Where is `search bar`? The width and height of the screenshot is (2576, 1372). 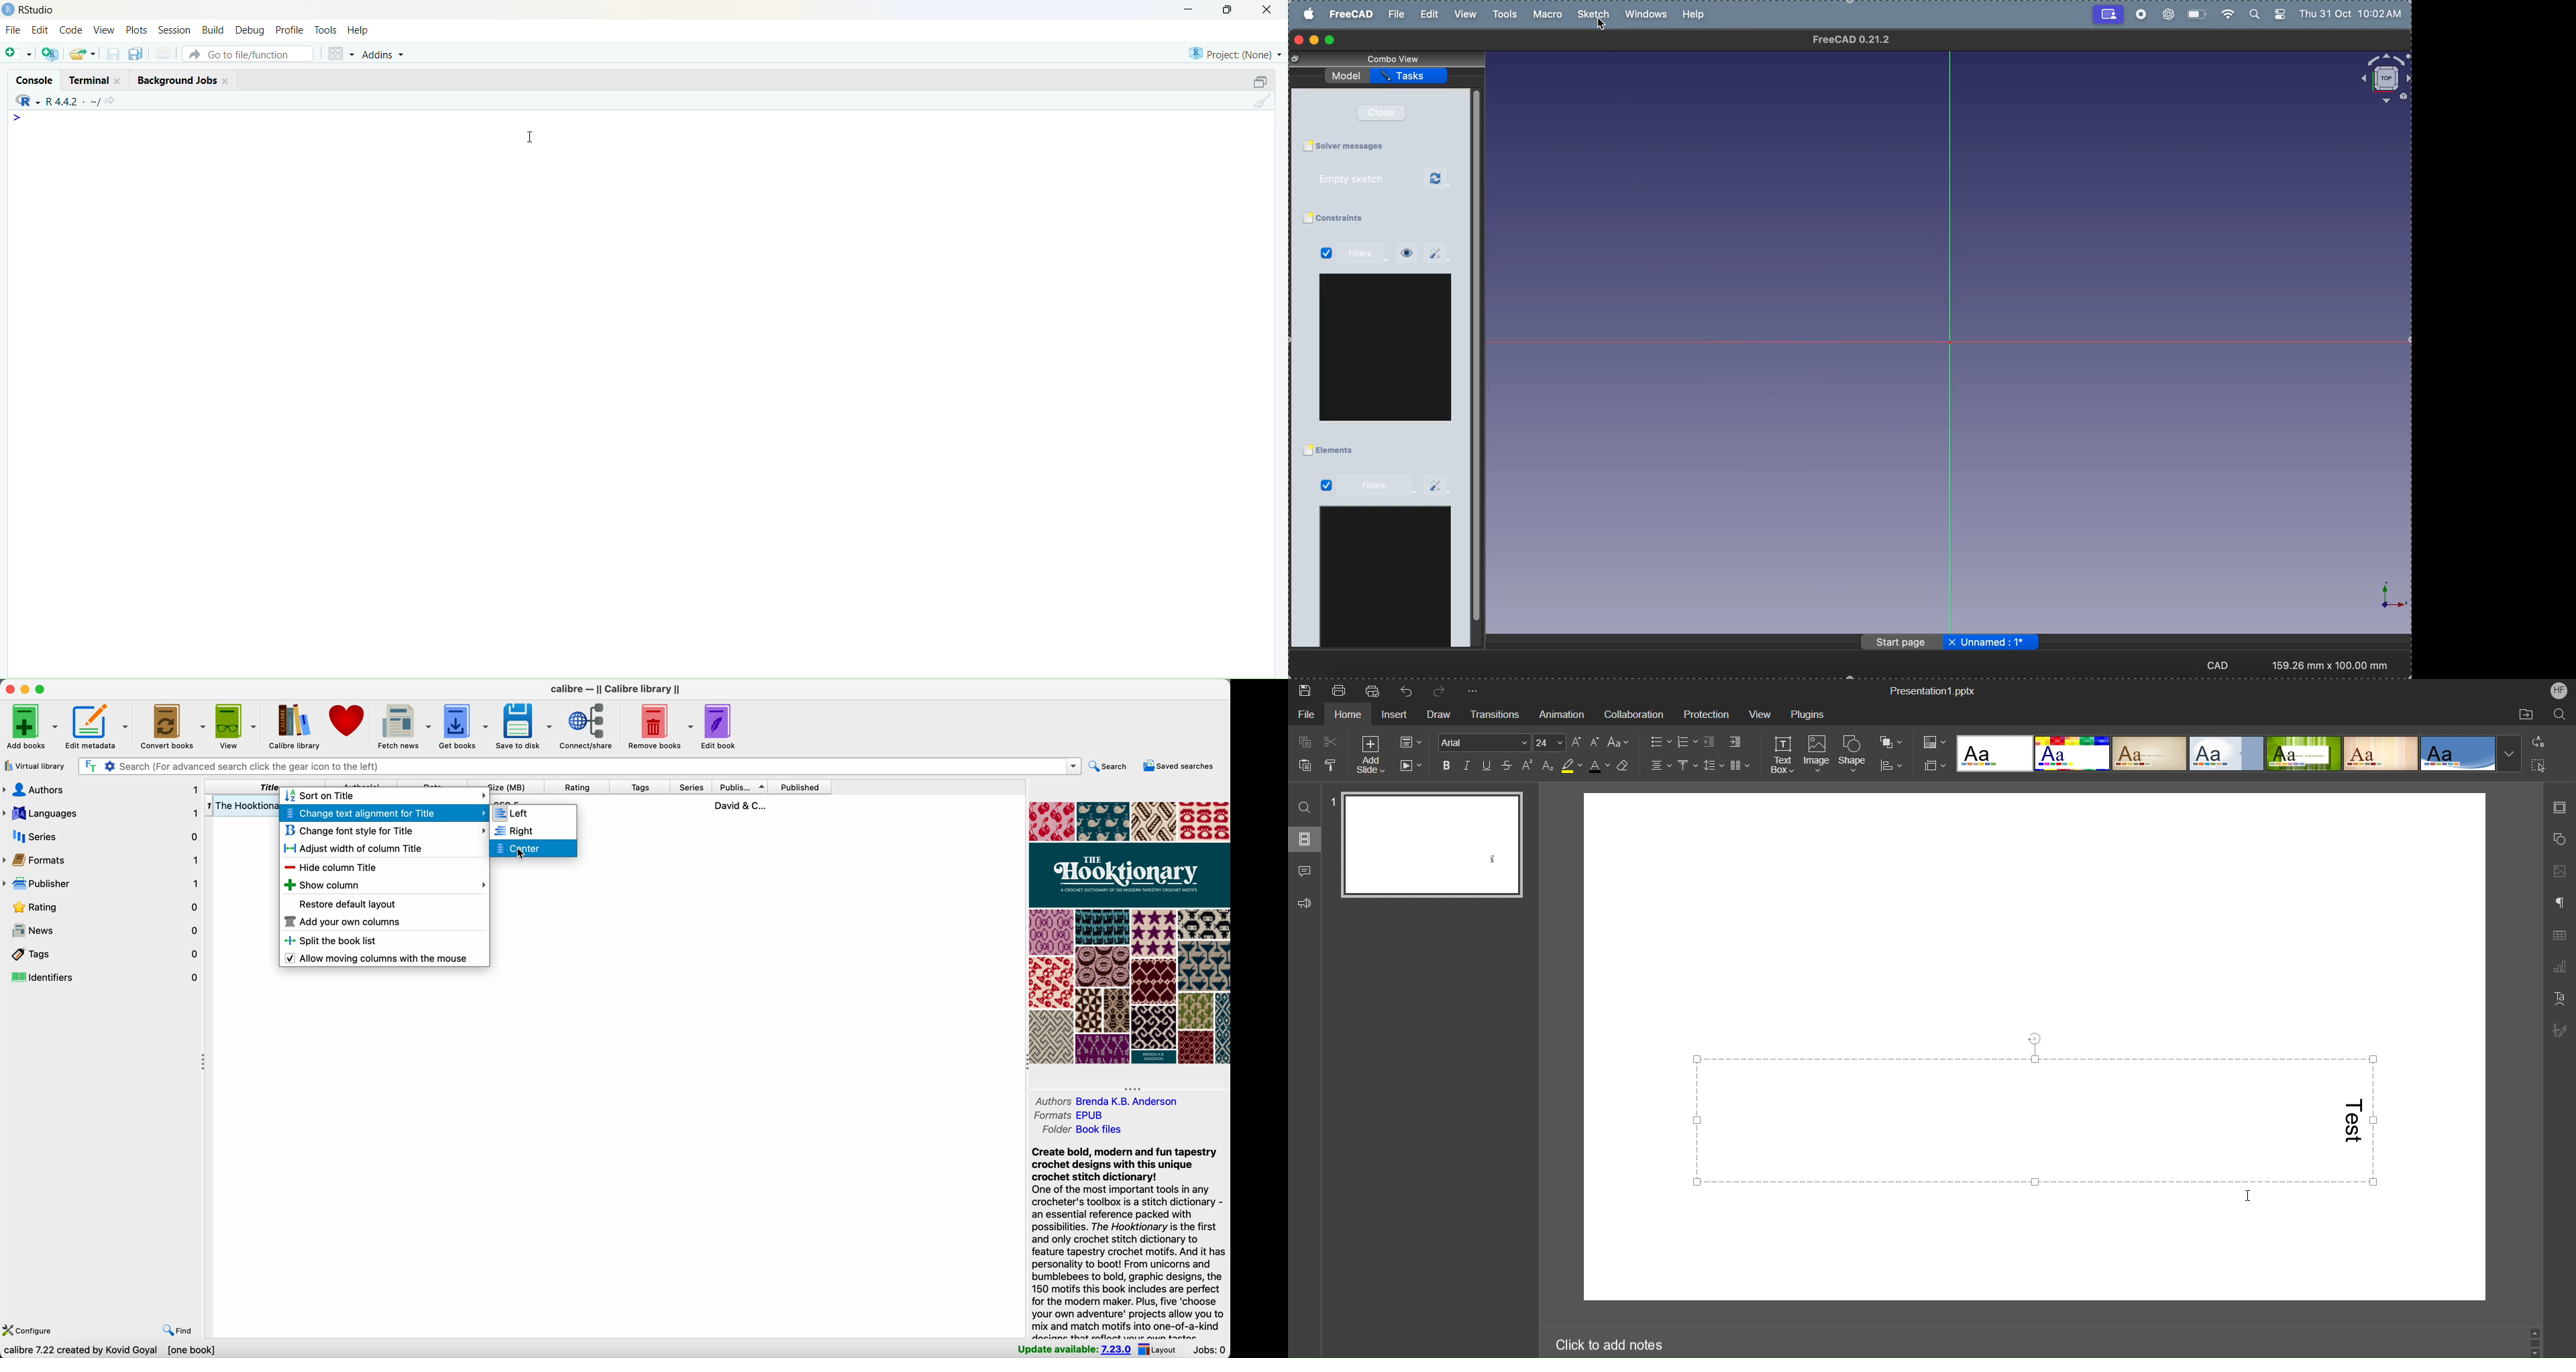
search bar is located at coordinates (577, 766).